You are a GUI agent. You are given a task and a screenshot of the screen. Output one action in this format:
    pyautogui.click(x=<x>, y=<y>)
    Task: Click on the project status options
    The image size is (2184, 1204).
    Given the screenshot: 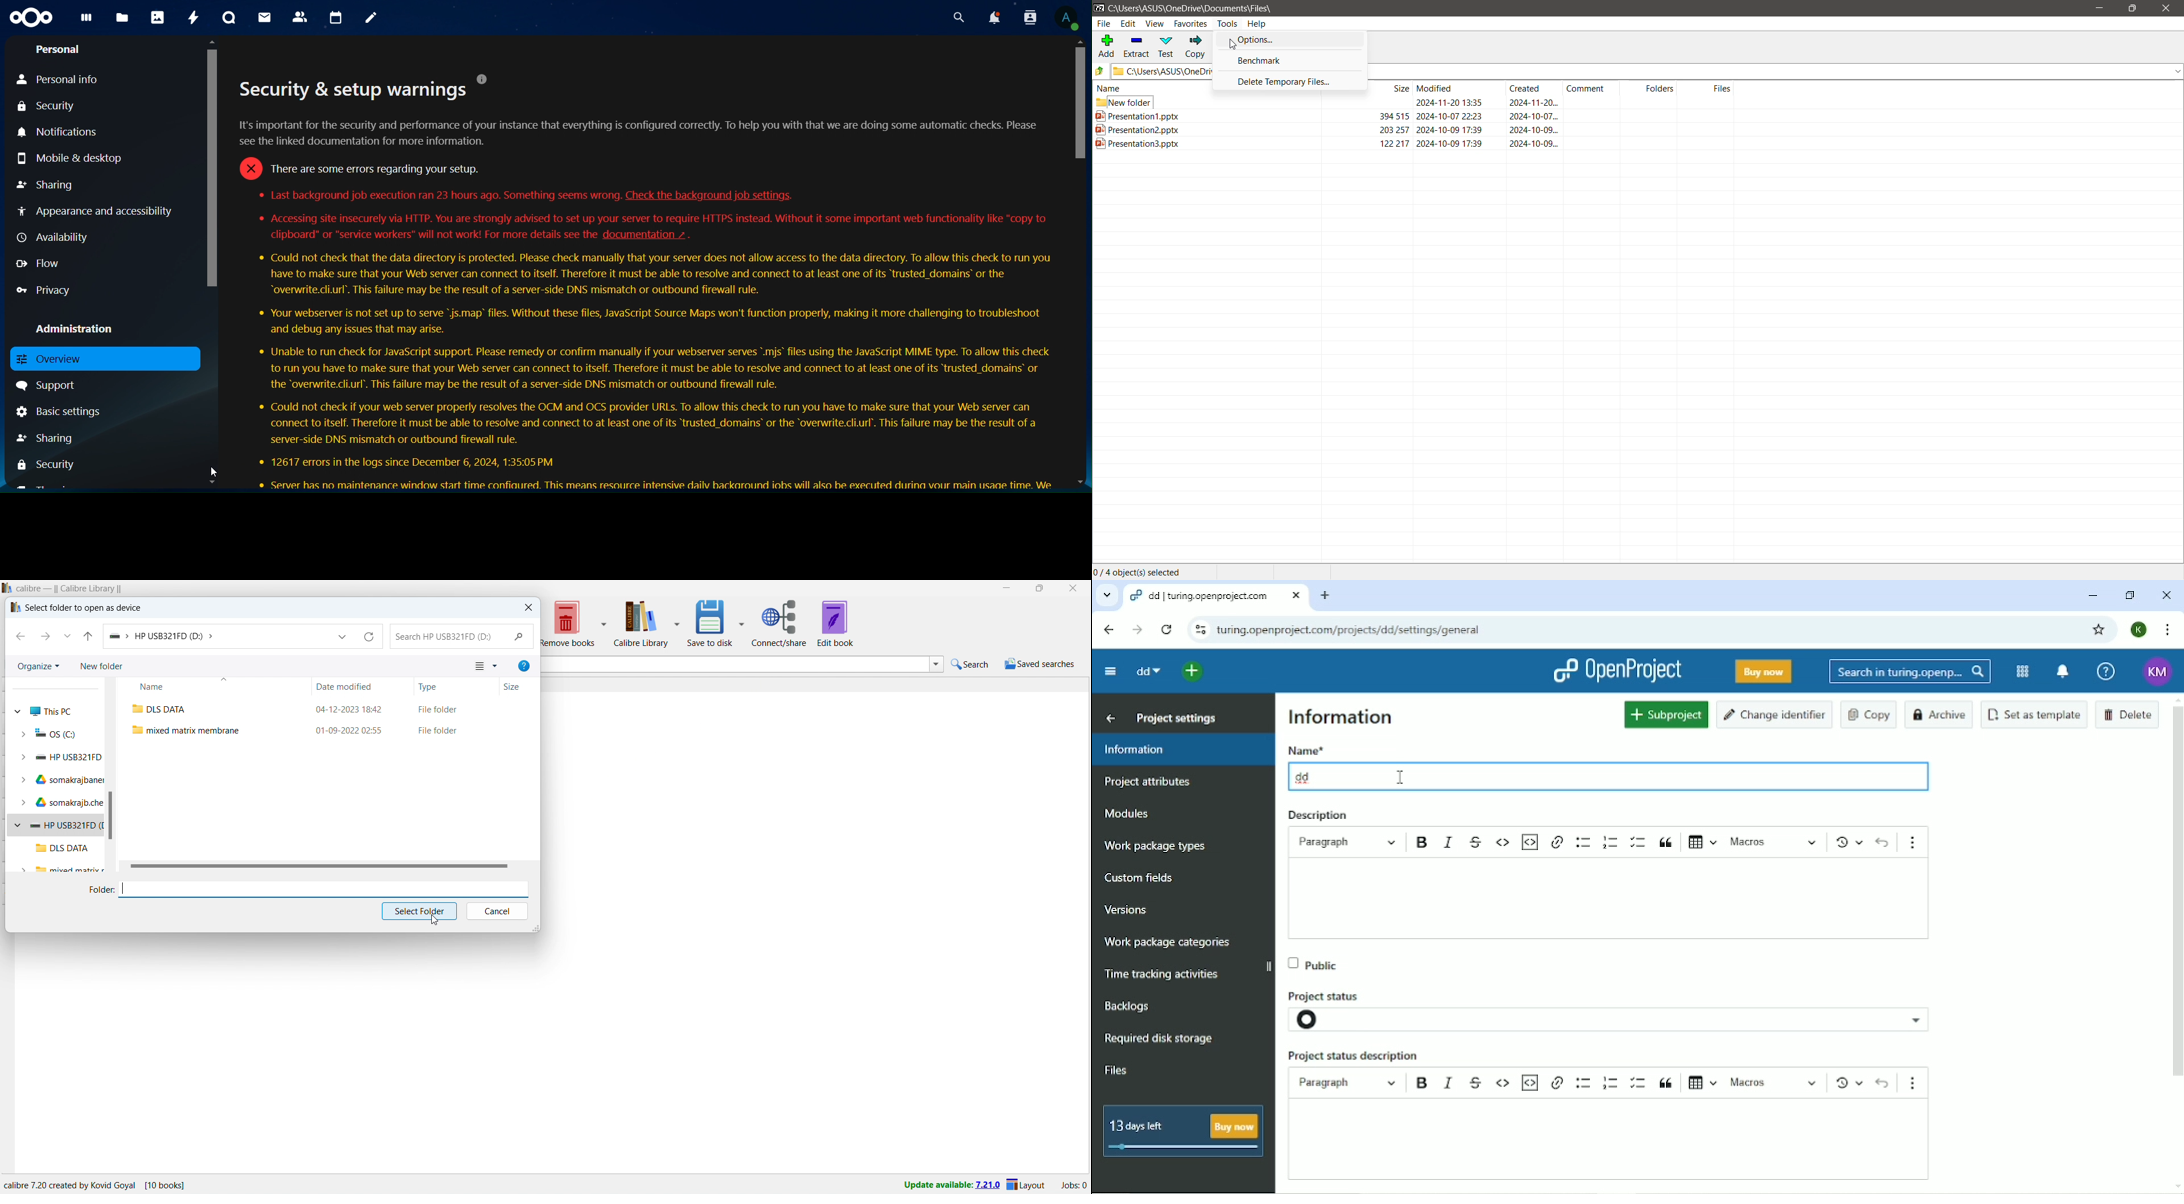 What is the action you would take?
    pyautogui.click(x=1919, y=1019)
    